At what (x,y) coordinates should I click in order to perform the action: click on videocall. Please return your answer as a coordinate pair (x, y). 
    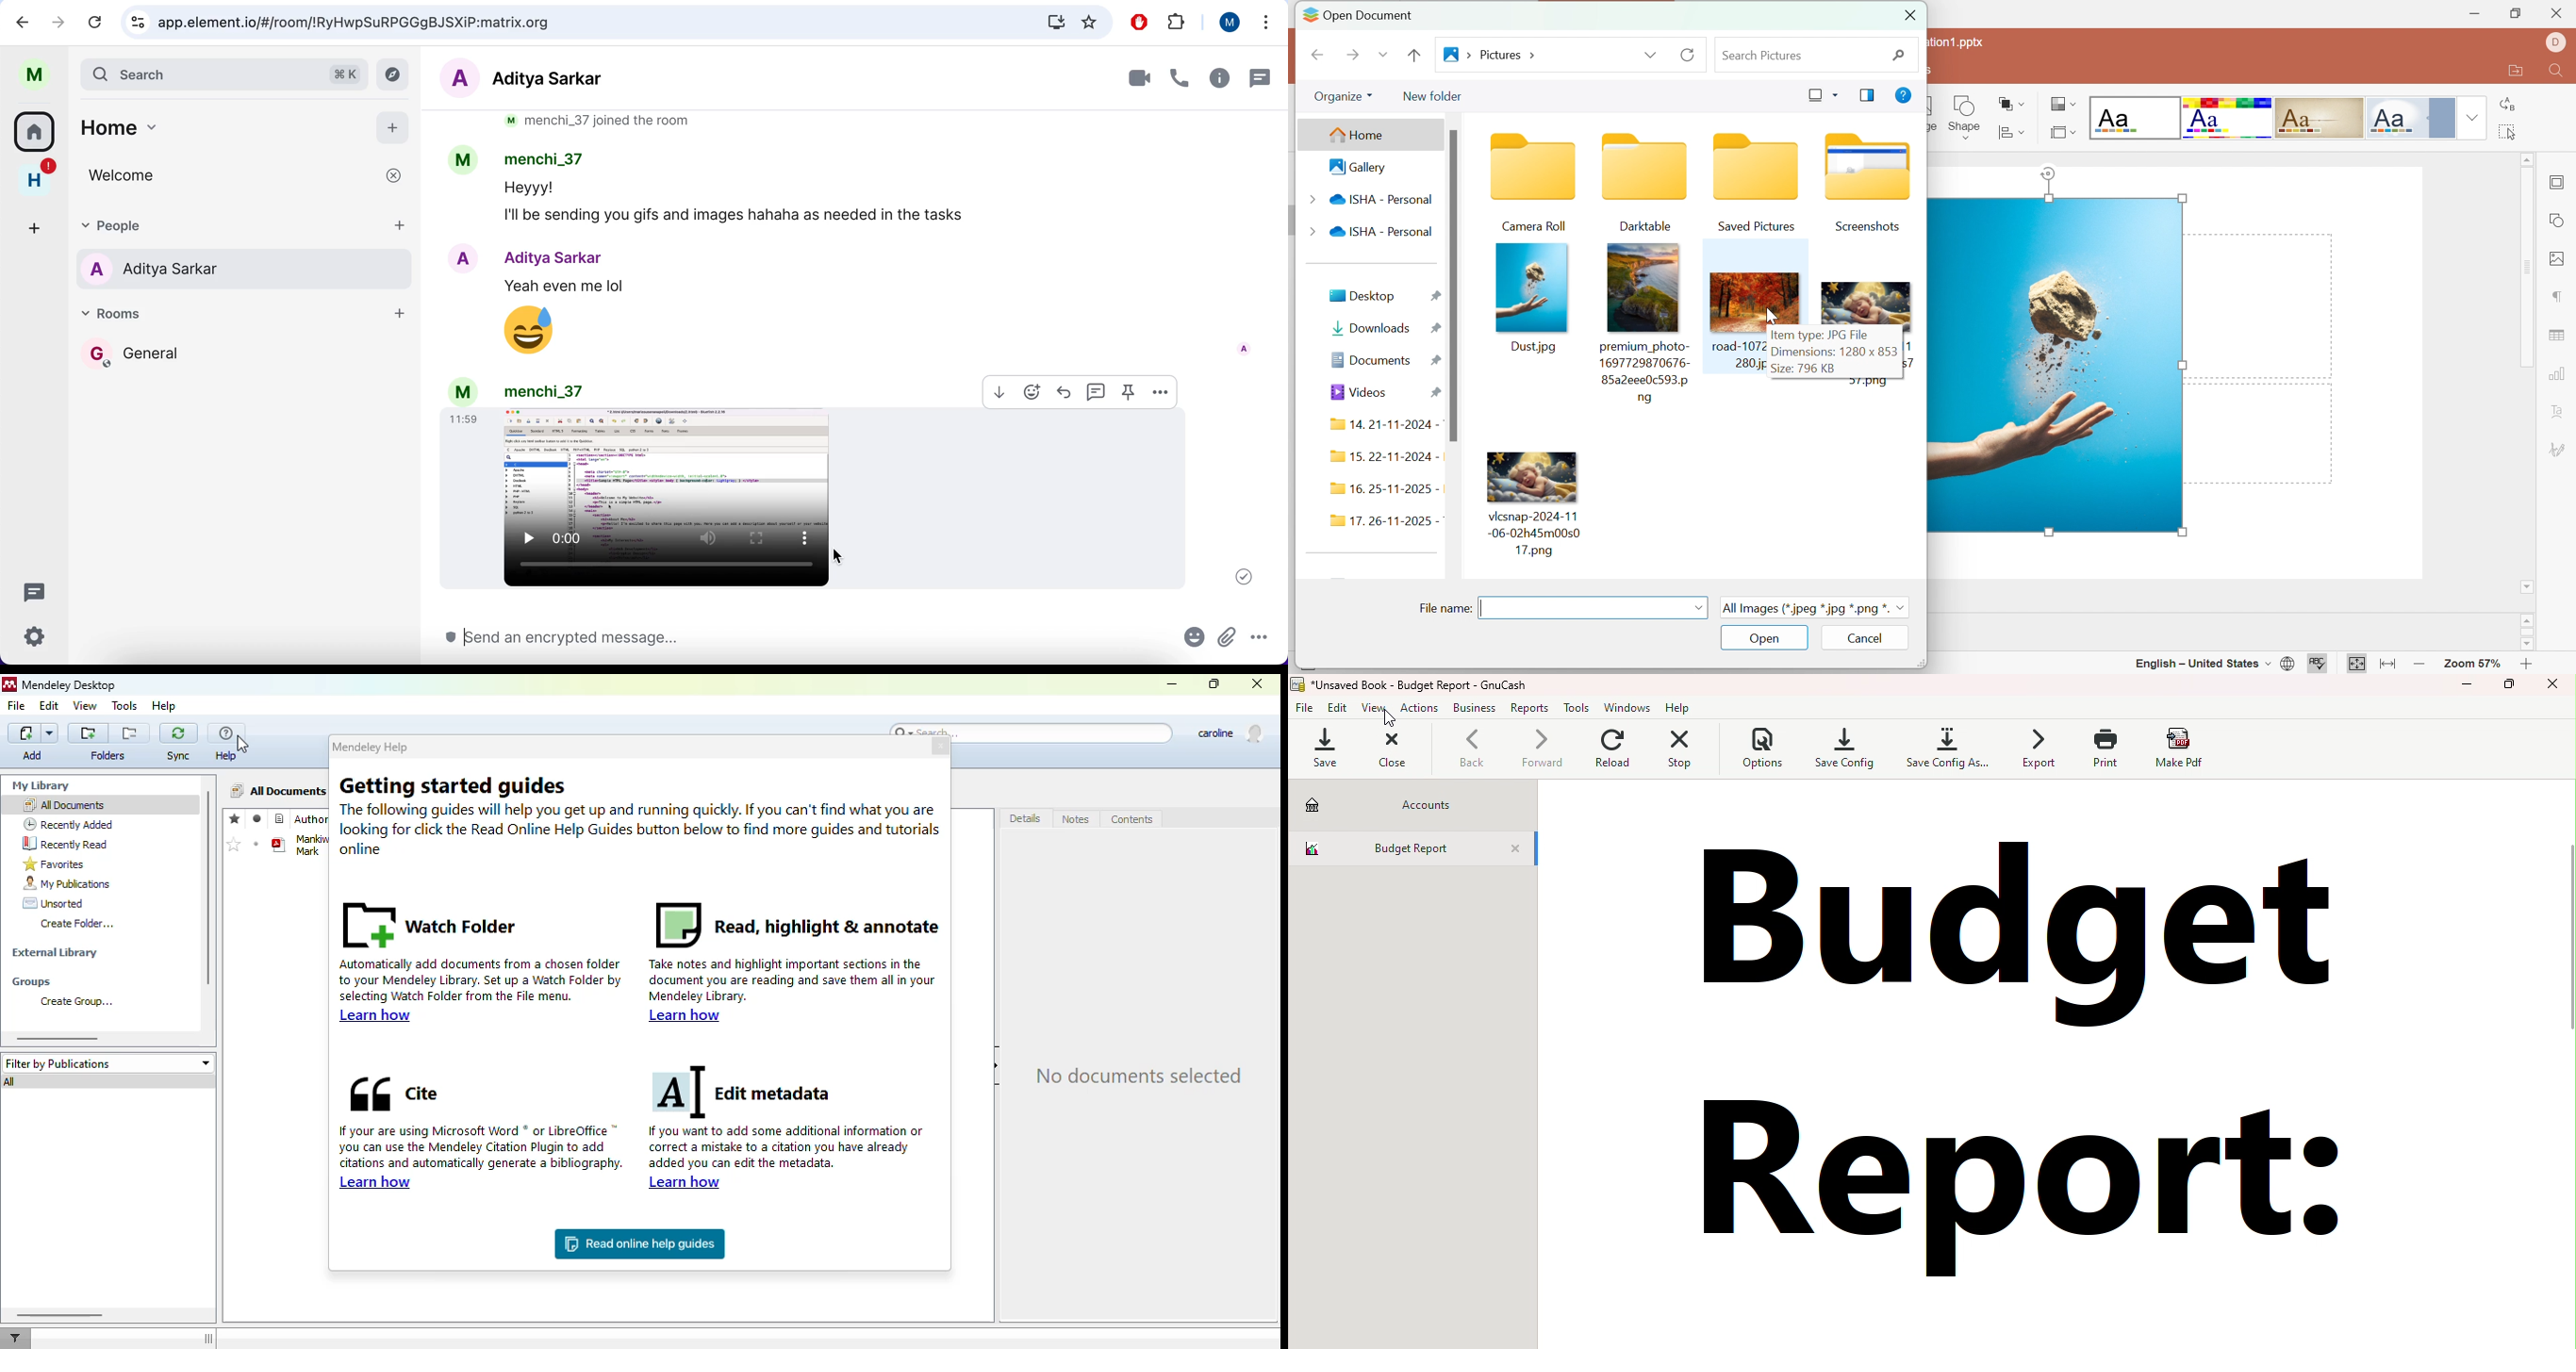
    Looking at the image, I should click on (1131, 77).